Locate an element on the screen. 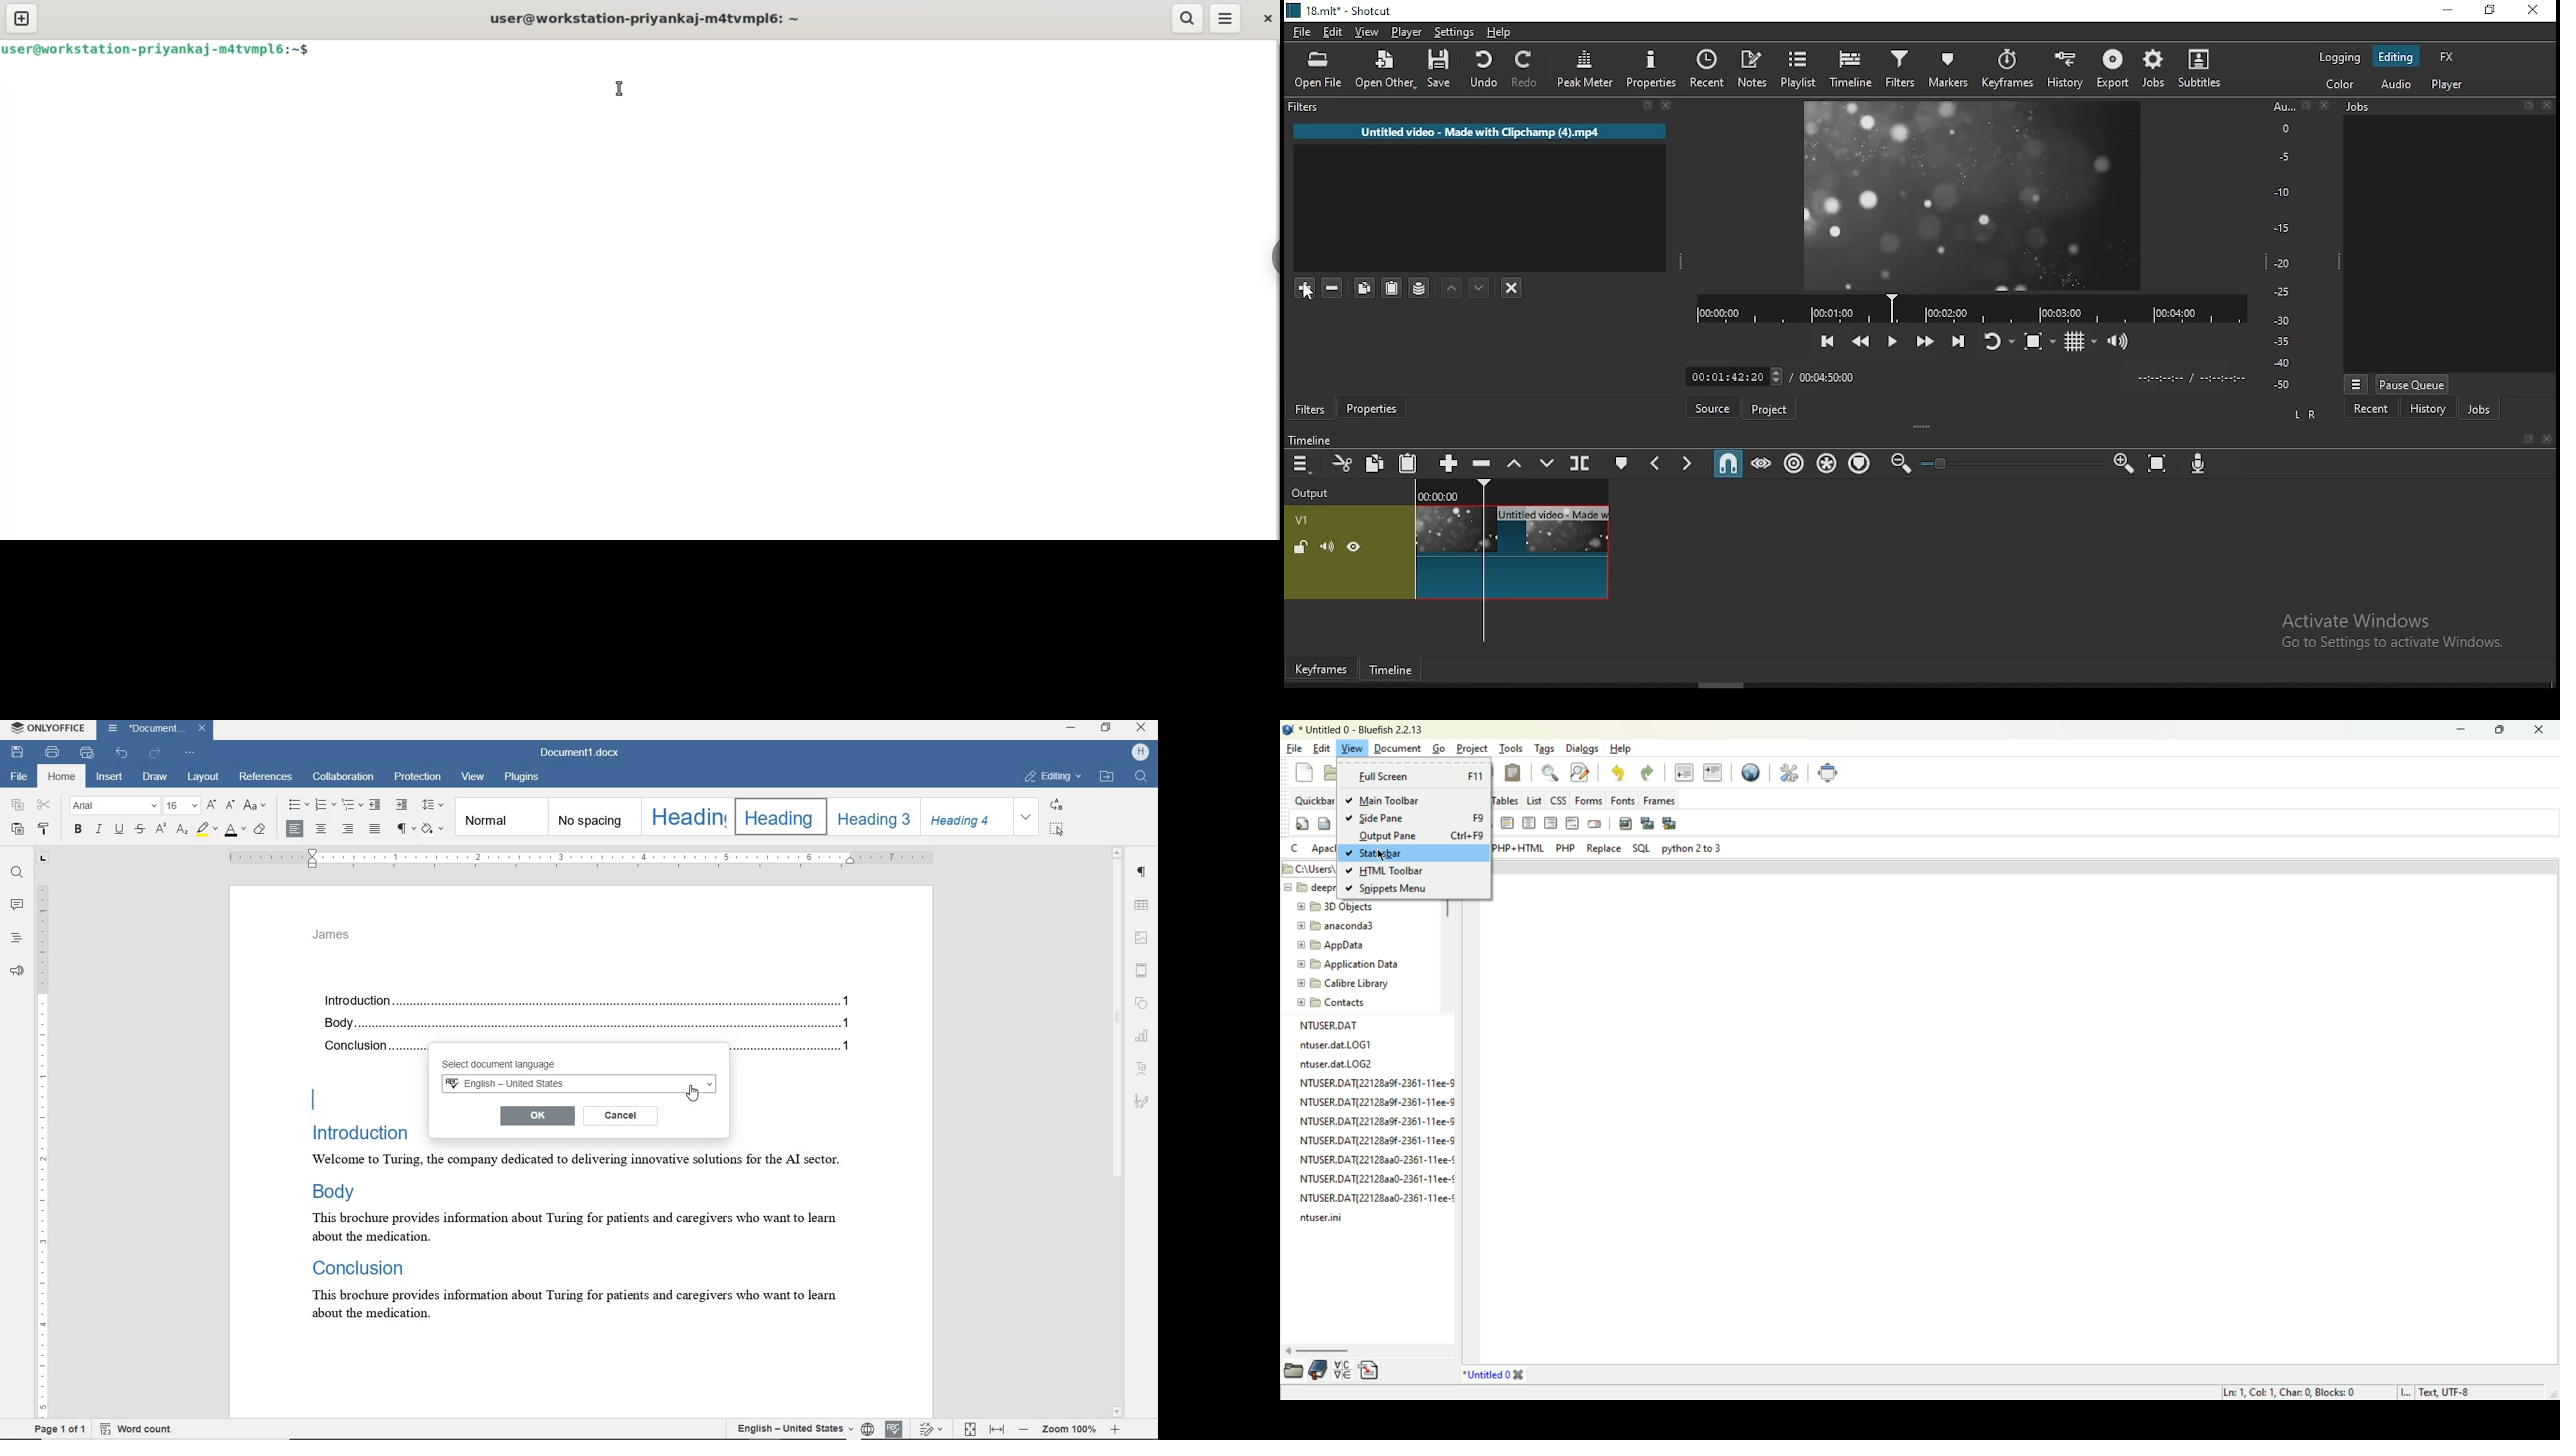 The image size is (2576, 1456). output pane is located at coordinates (1413, 835).